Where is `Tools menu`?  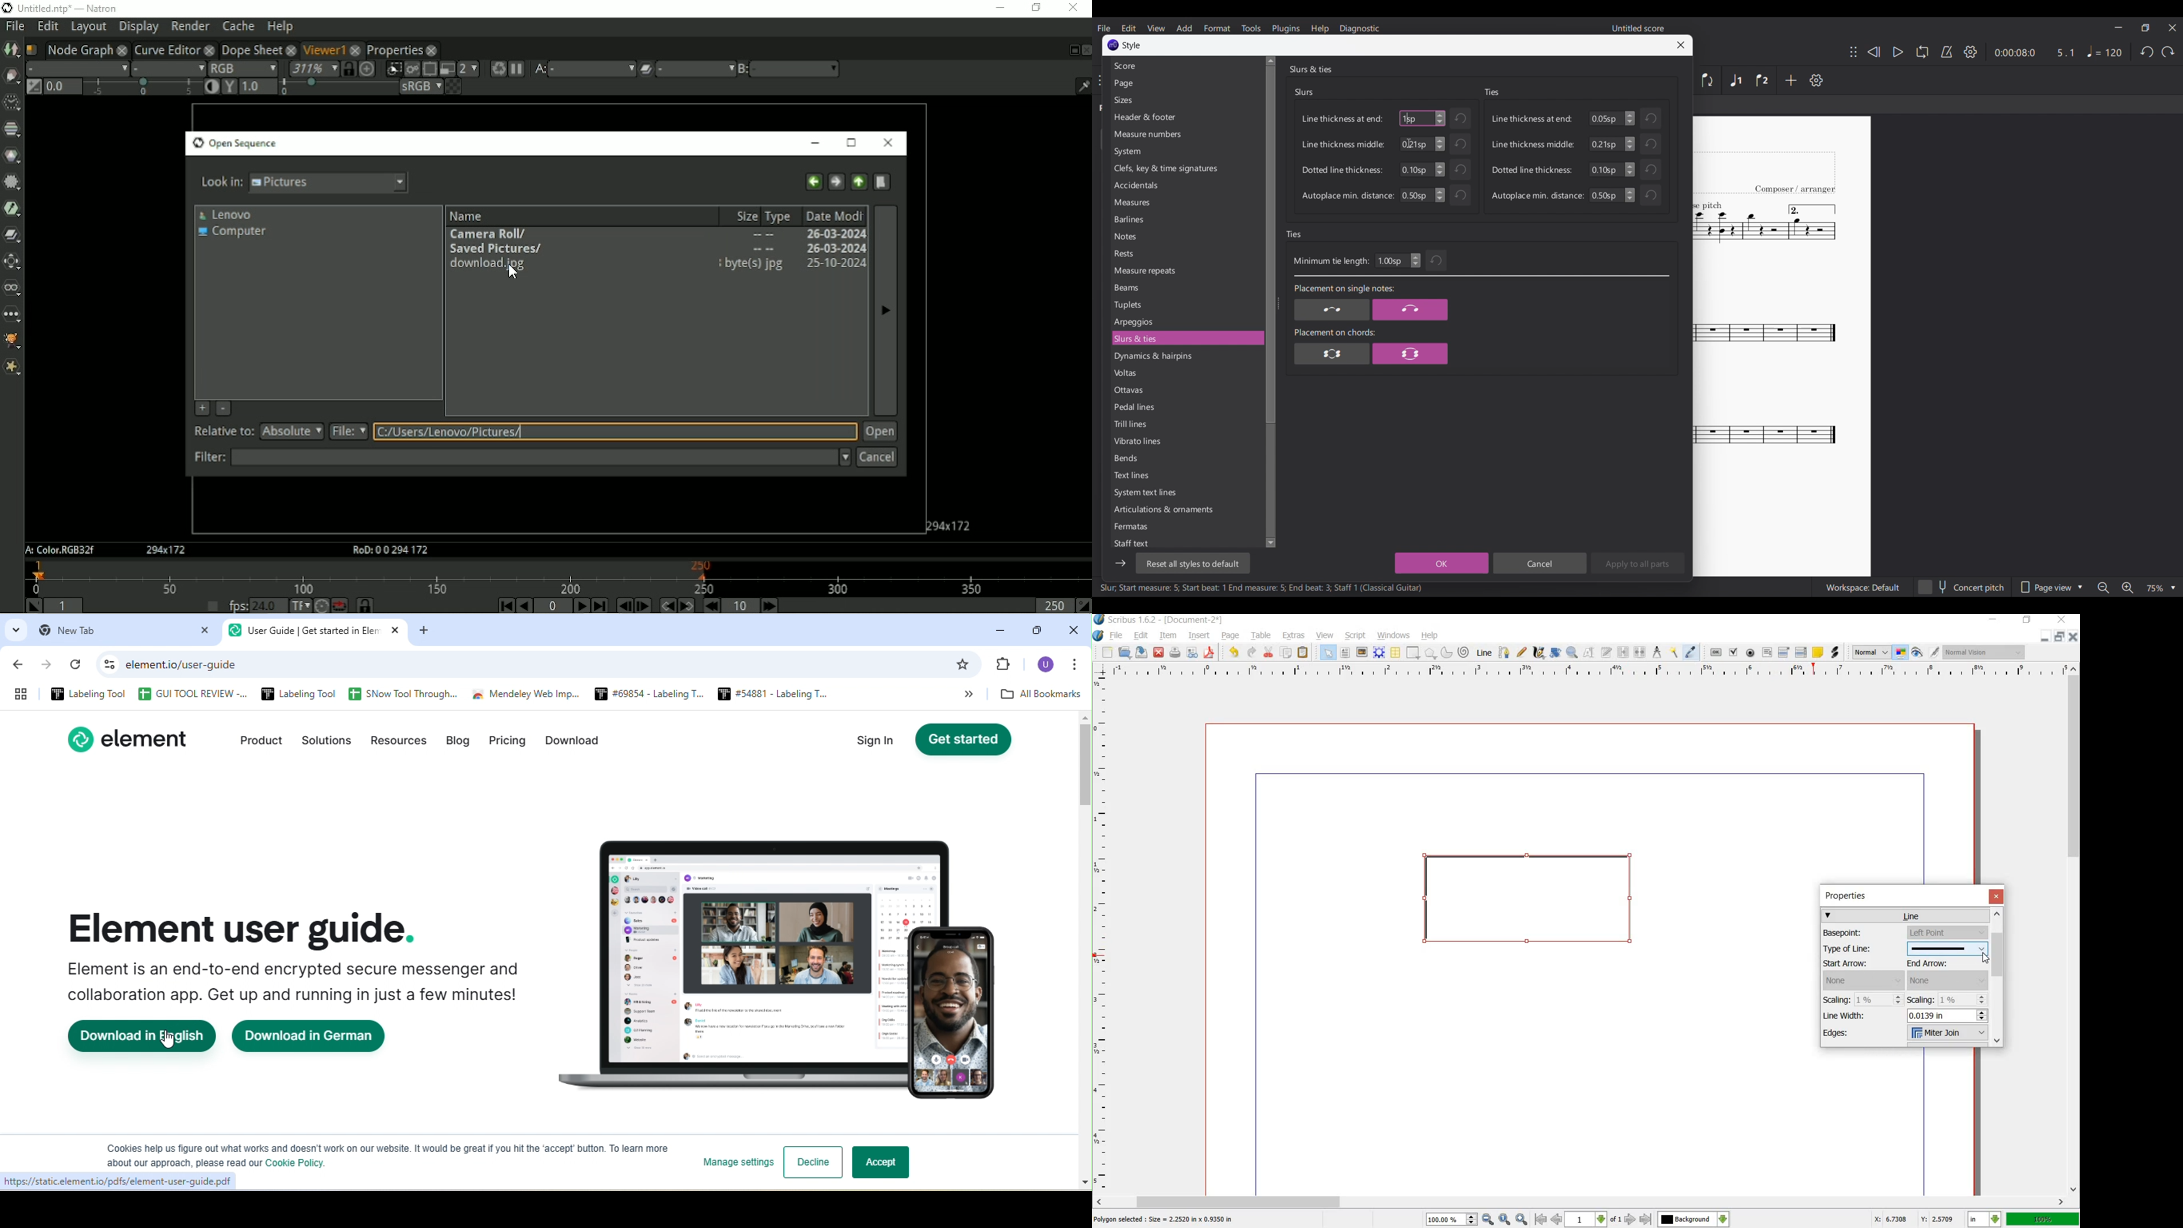 Tools menu is located at coordinates (1251, 28).